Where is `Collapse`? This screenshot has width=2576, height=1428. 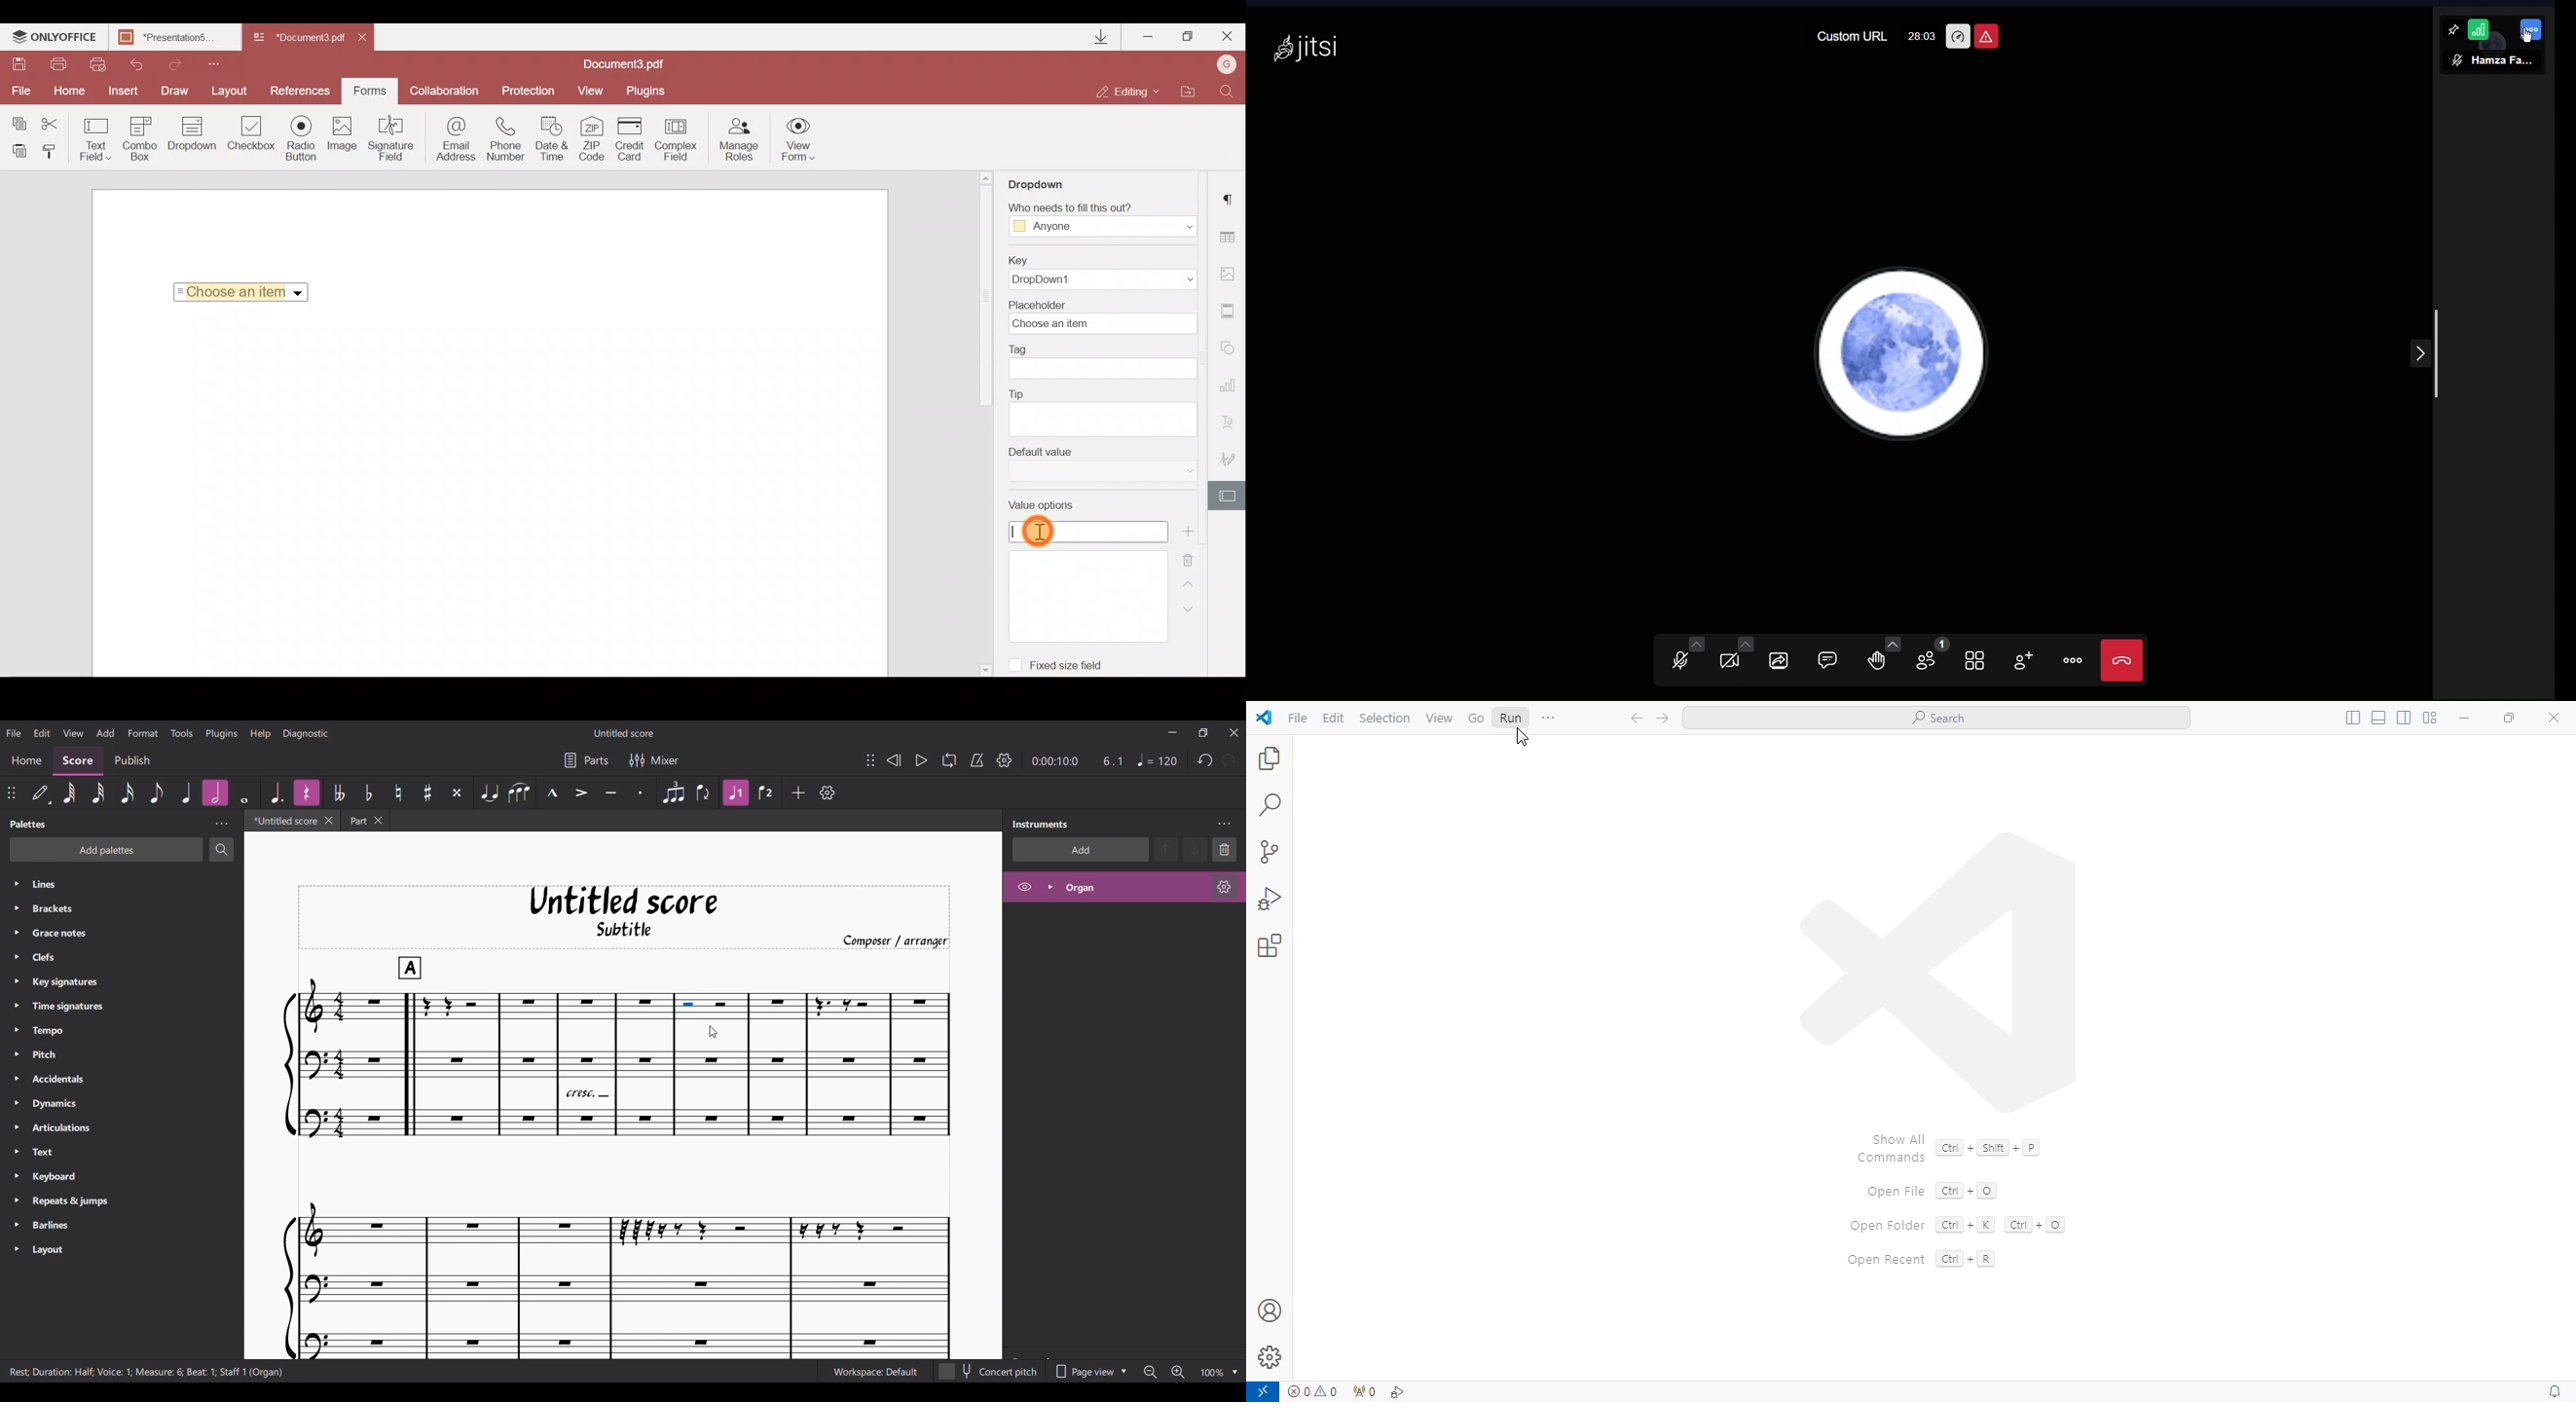
Collapse is located at coordinates (2420, 351).